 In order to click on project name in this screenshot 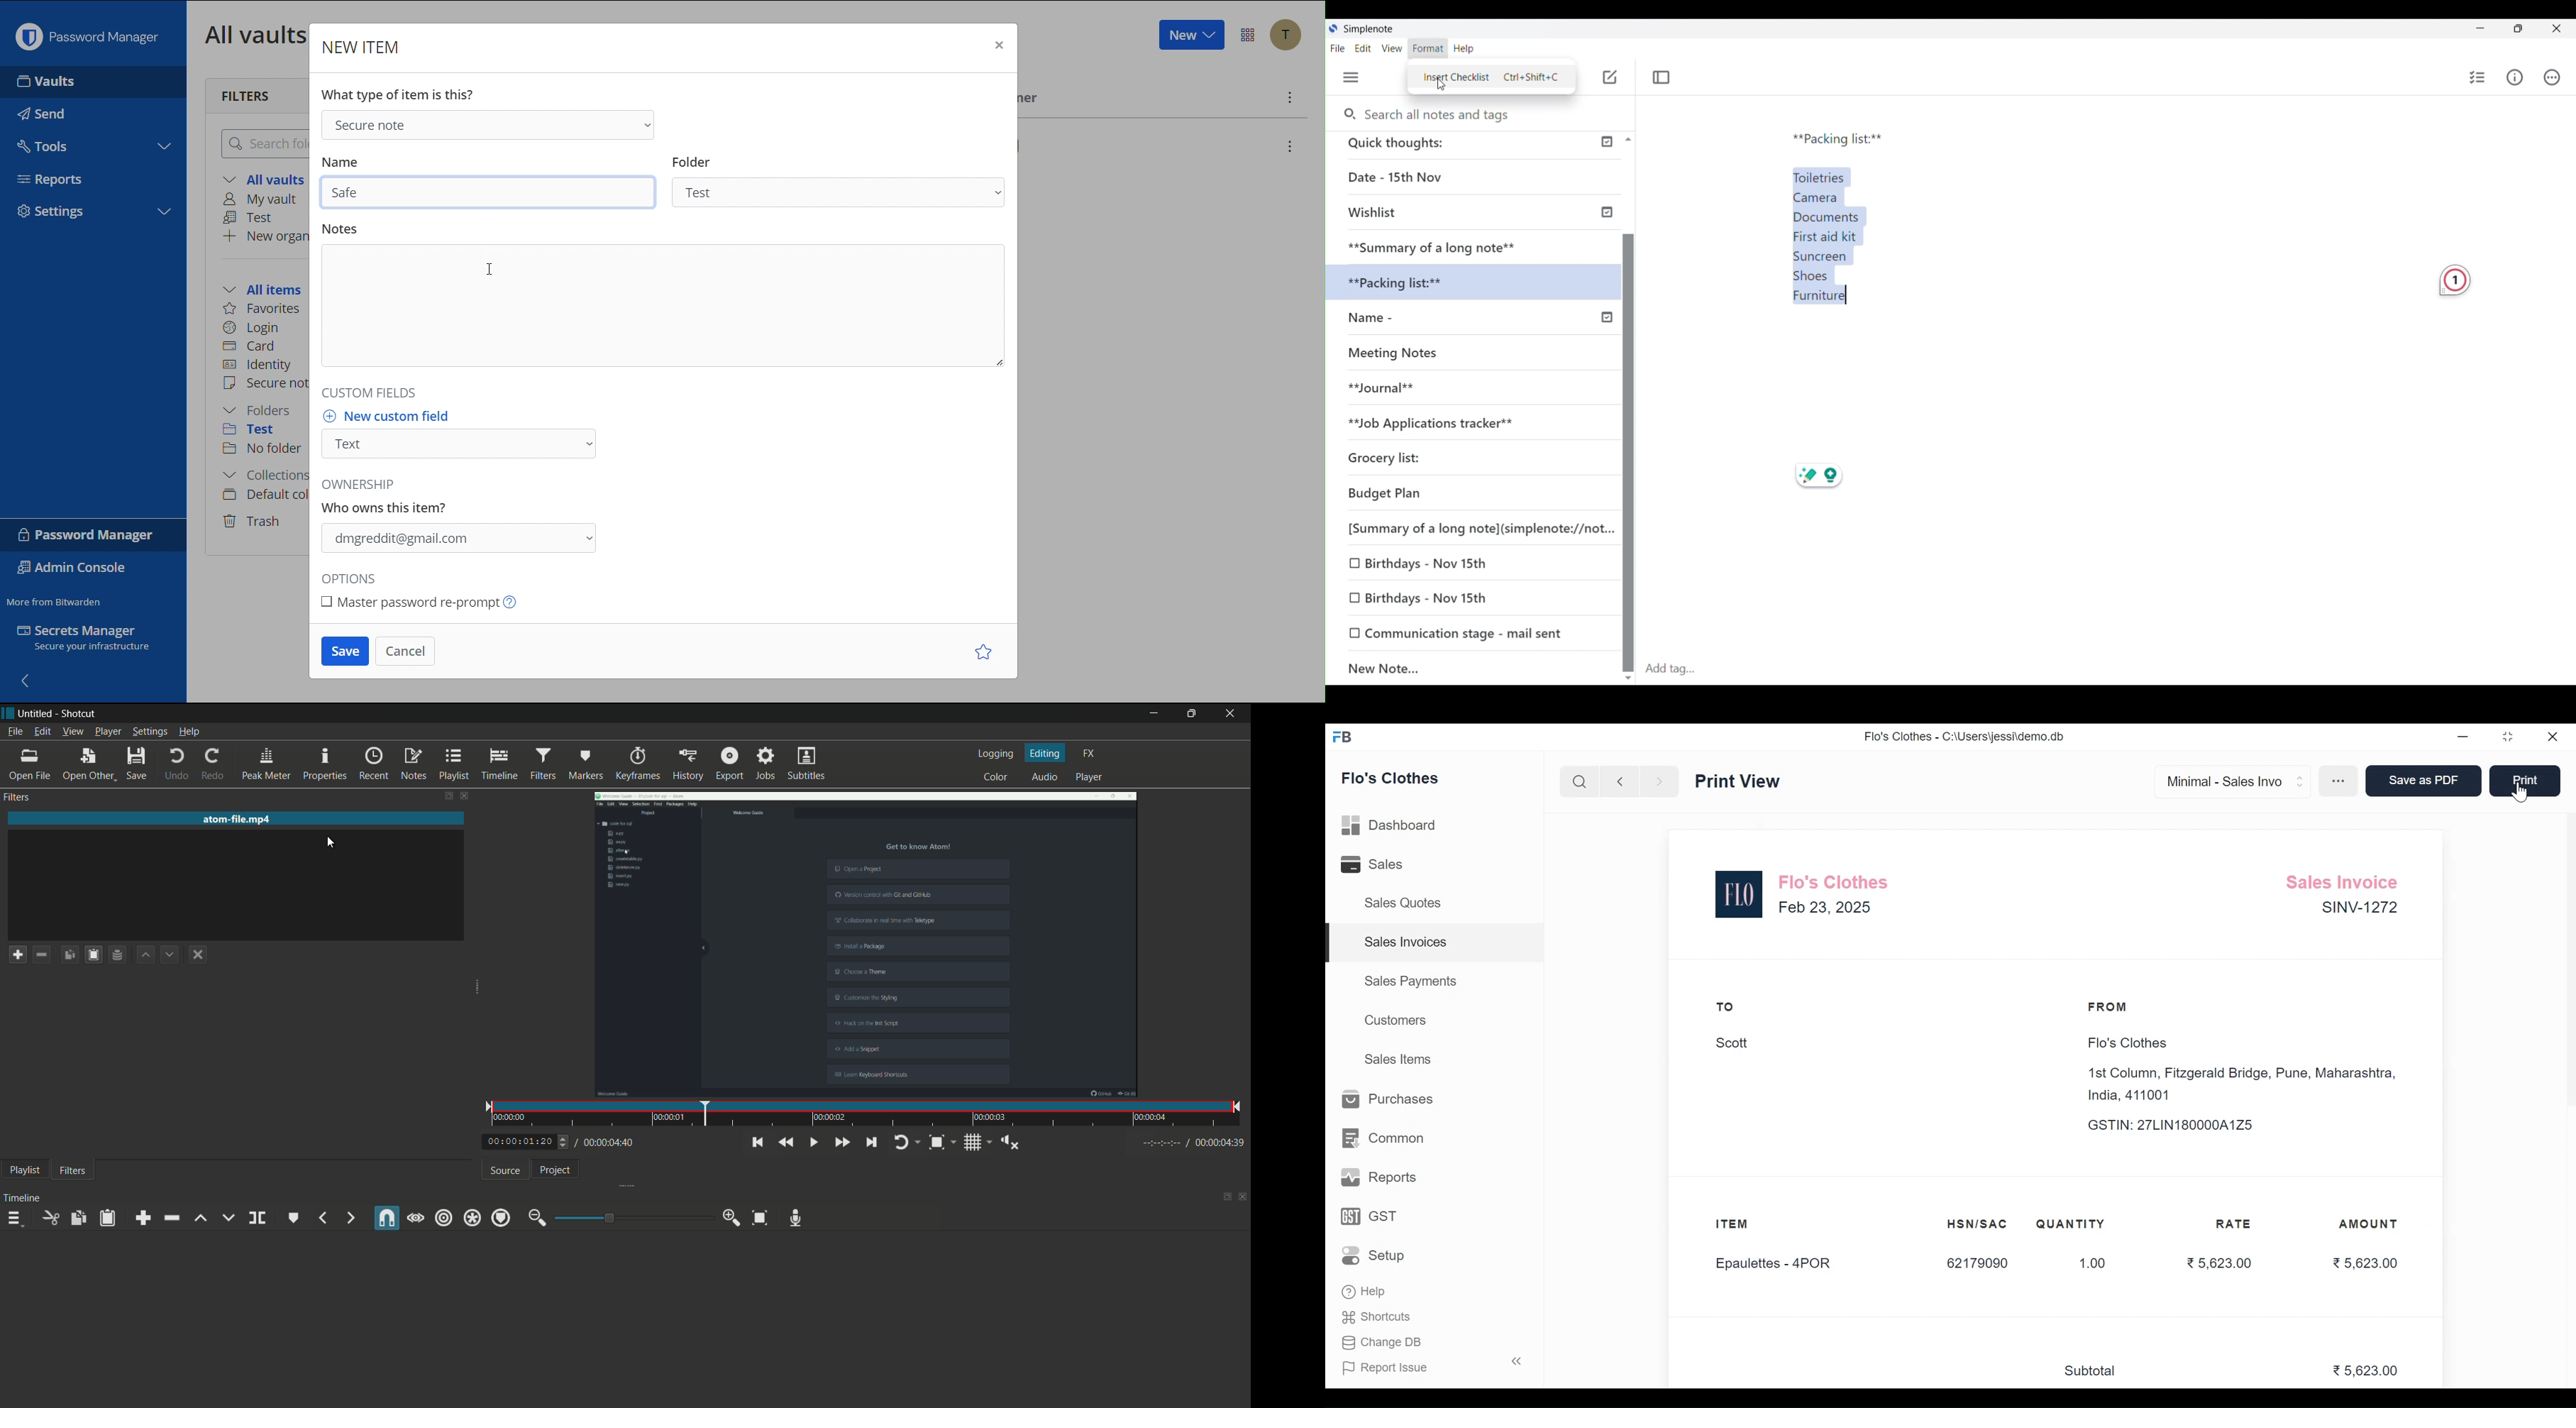, I will do `click(37, 713)`.